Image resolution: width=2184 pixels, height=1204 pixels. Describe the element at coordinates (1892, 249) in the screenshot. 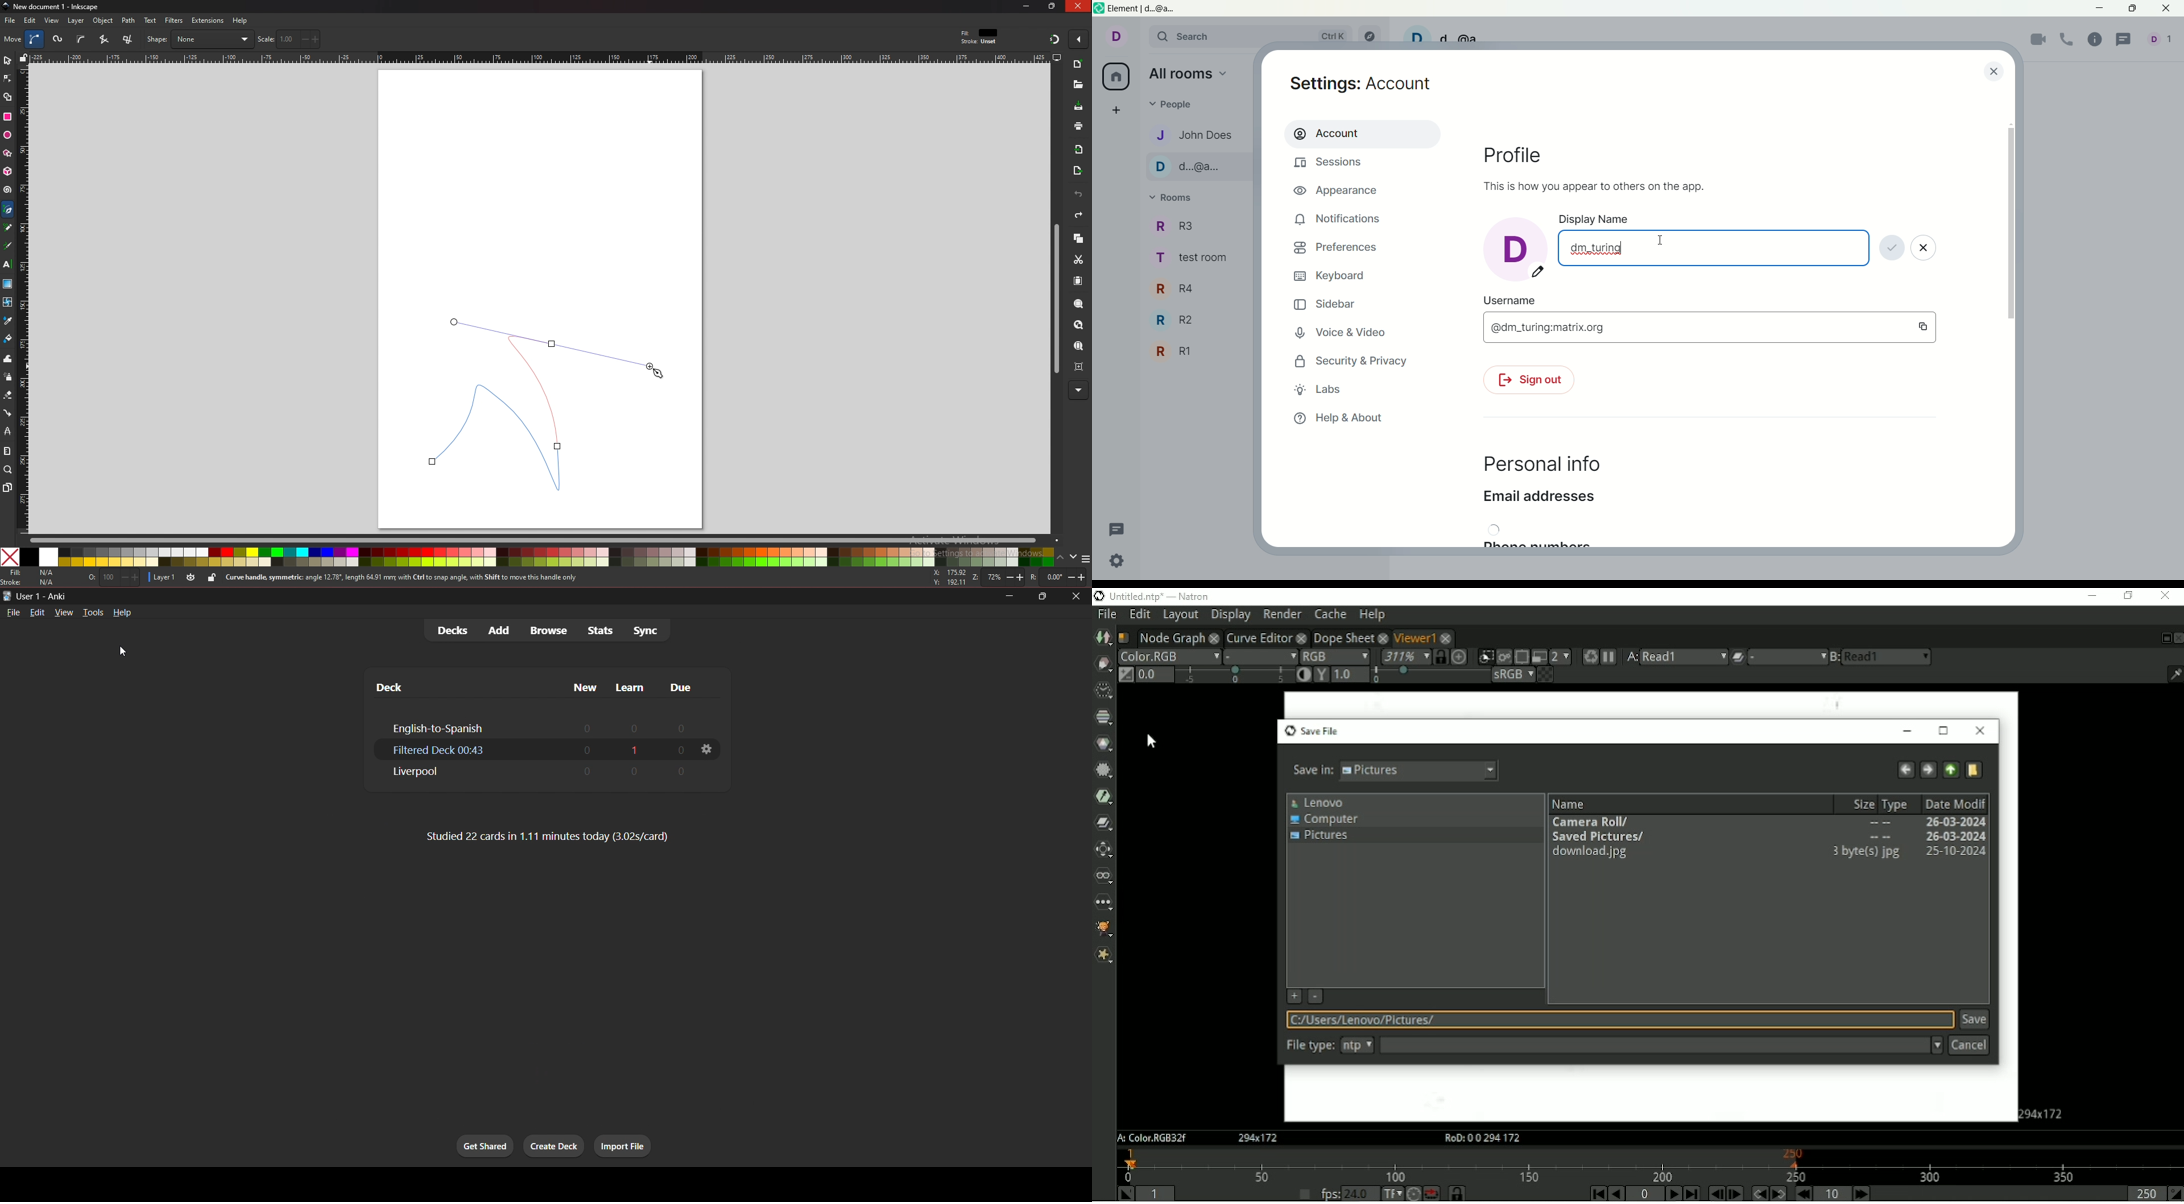

I see `save` at that location.